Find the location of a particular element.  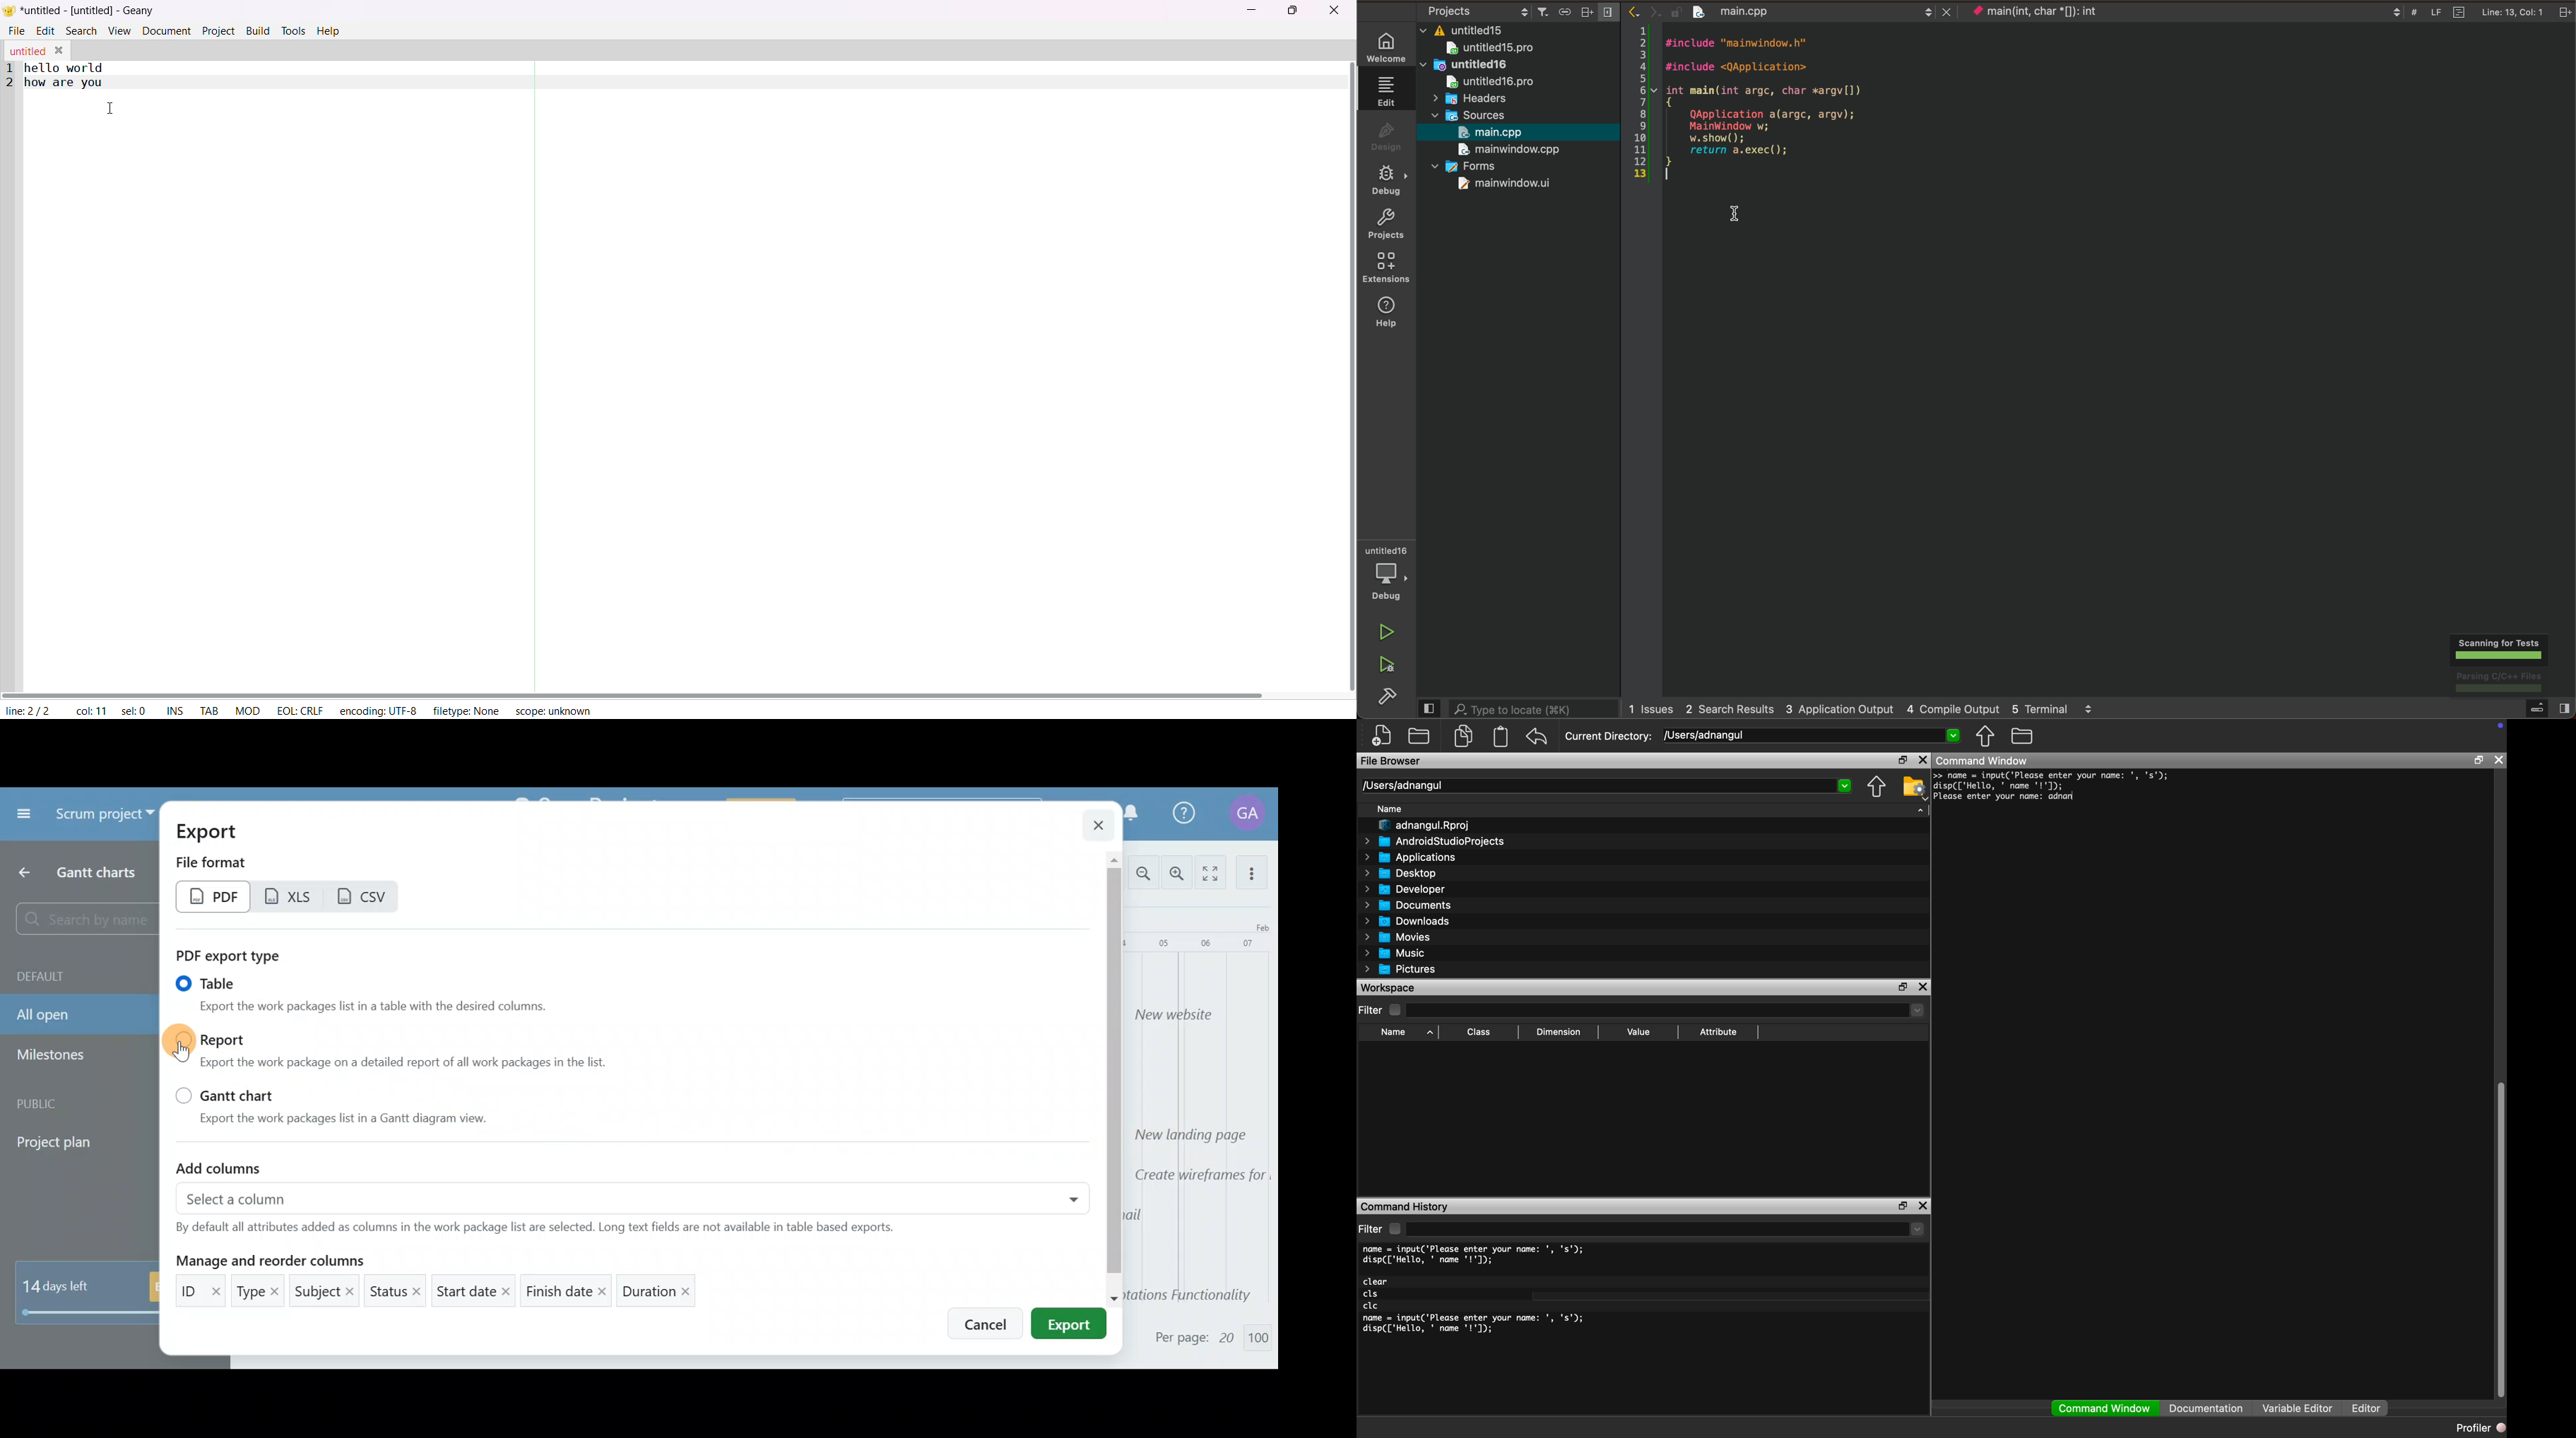

ins is located at coordinates (175, 711).